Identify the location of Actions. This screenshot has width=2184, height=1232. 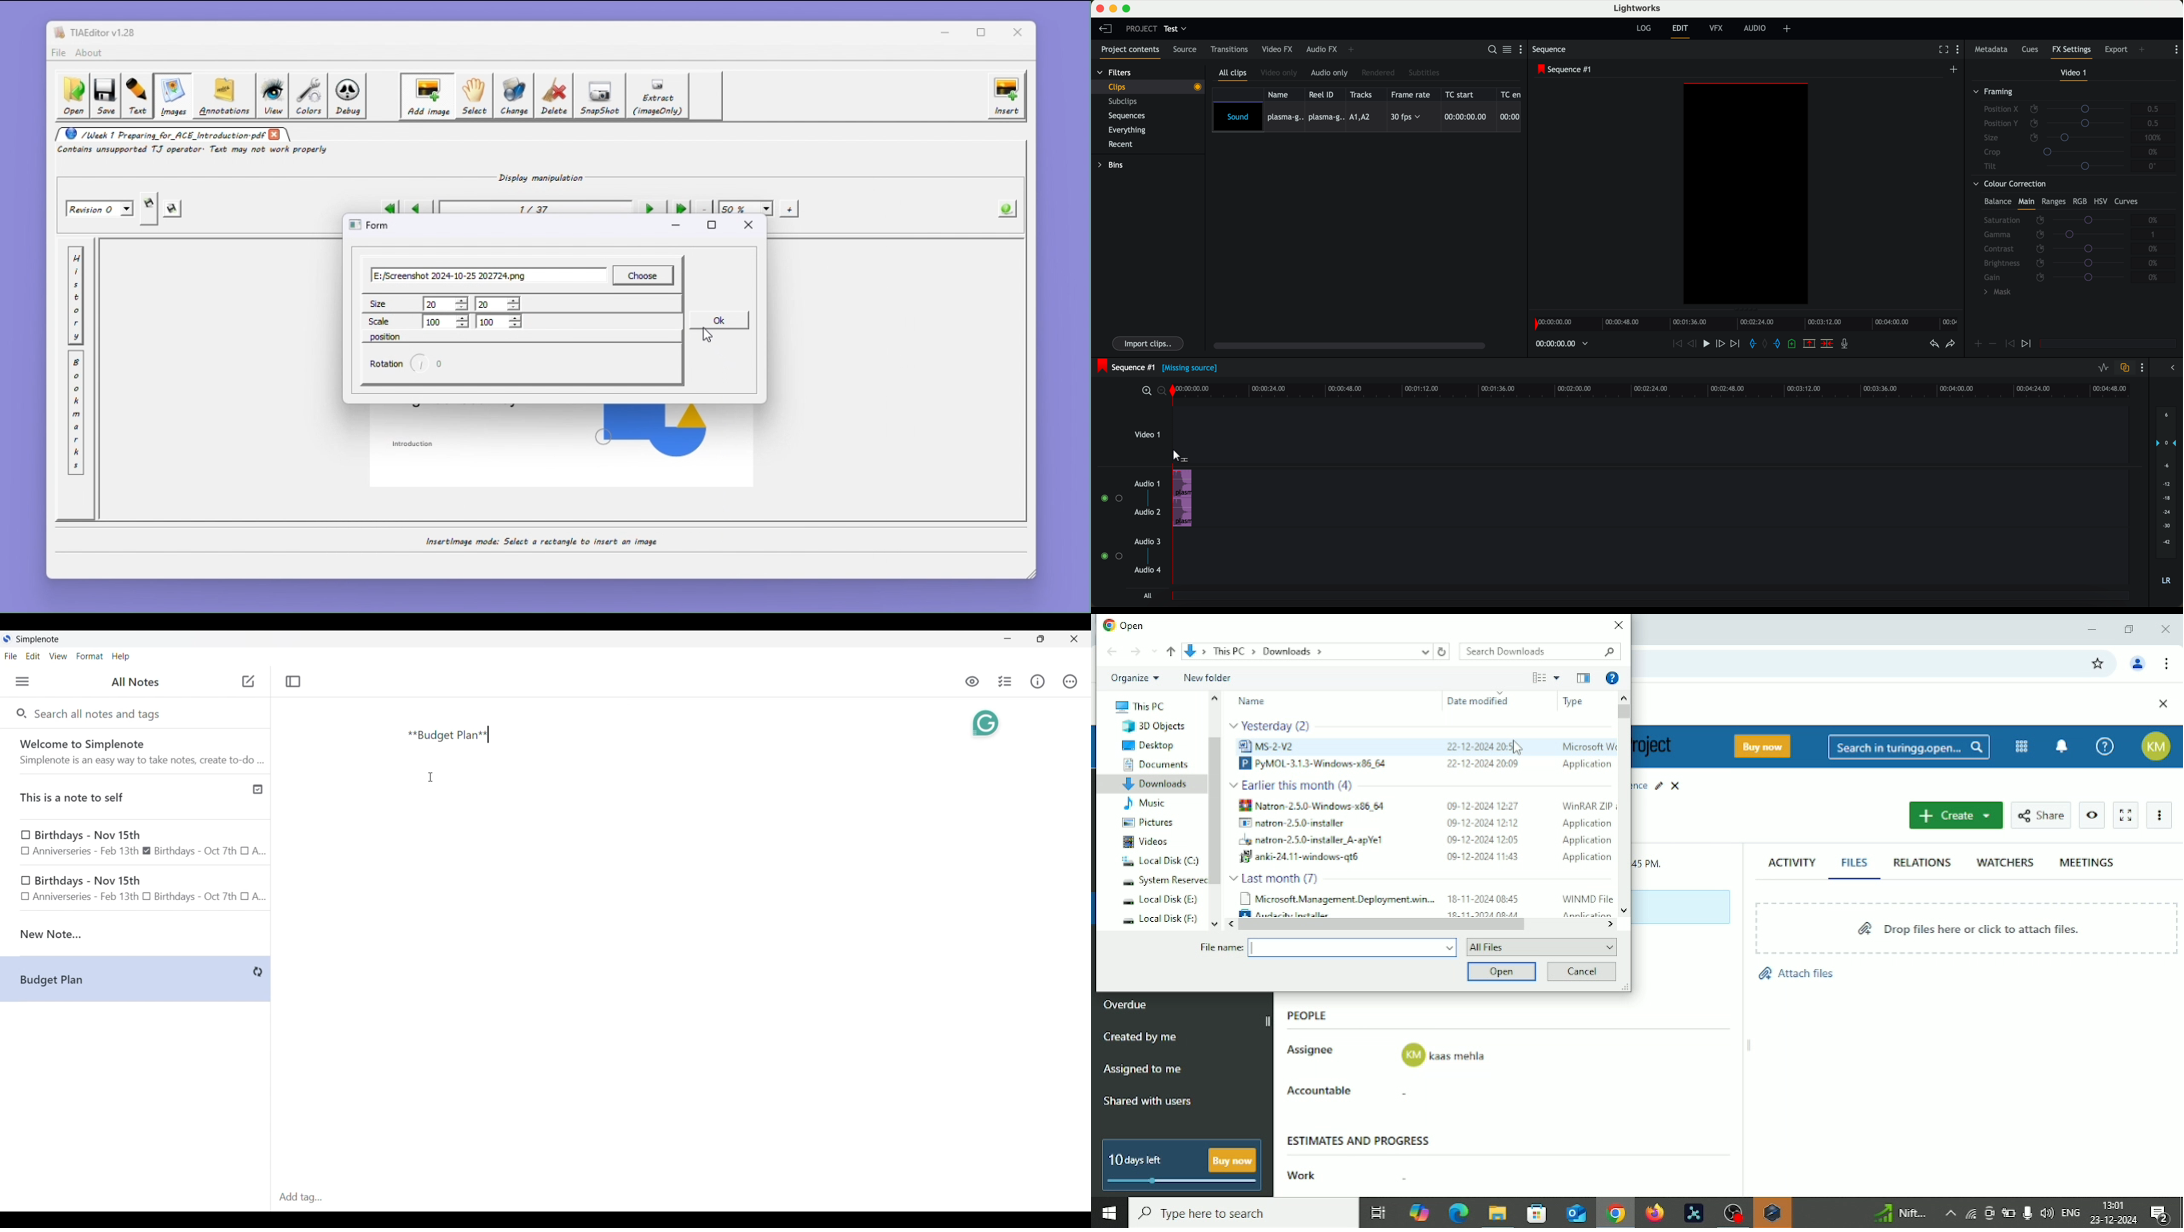
(1070, 682).